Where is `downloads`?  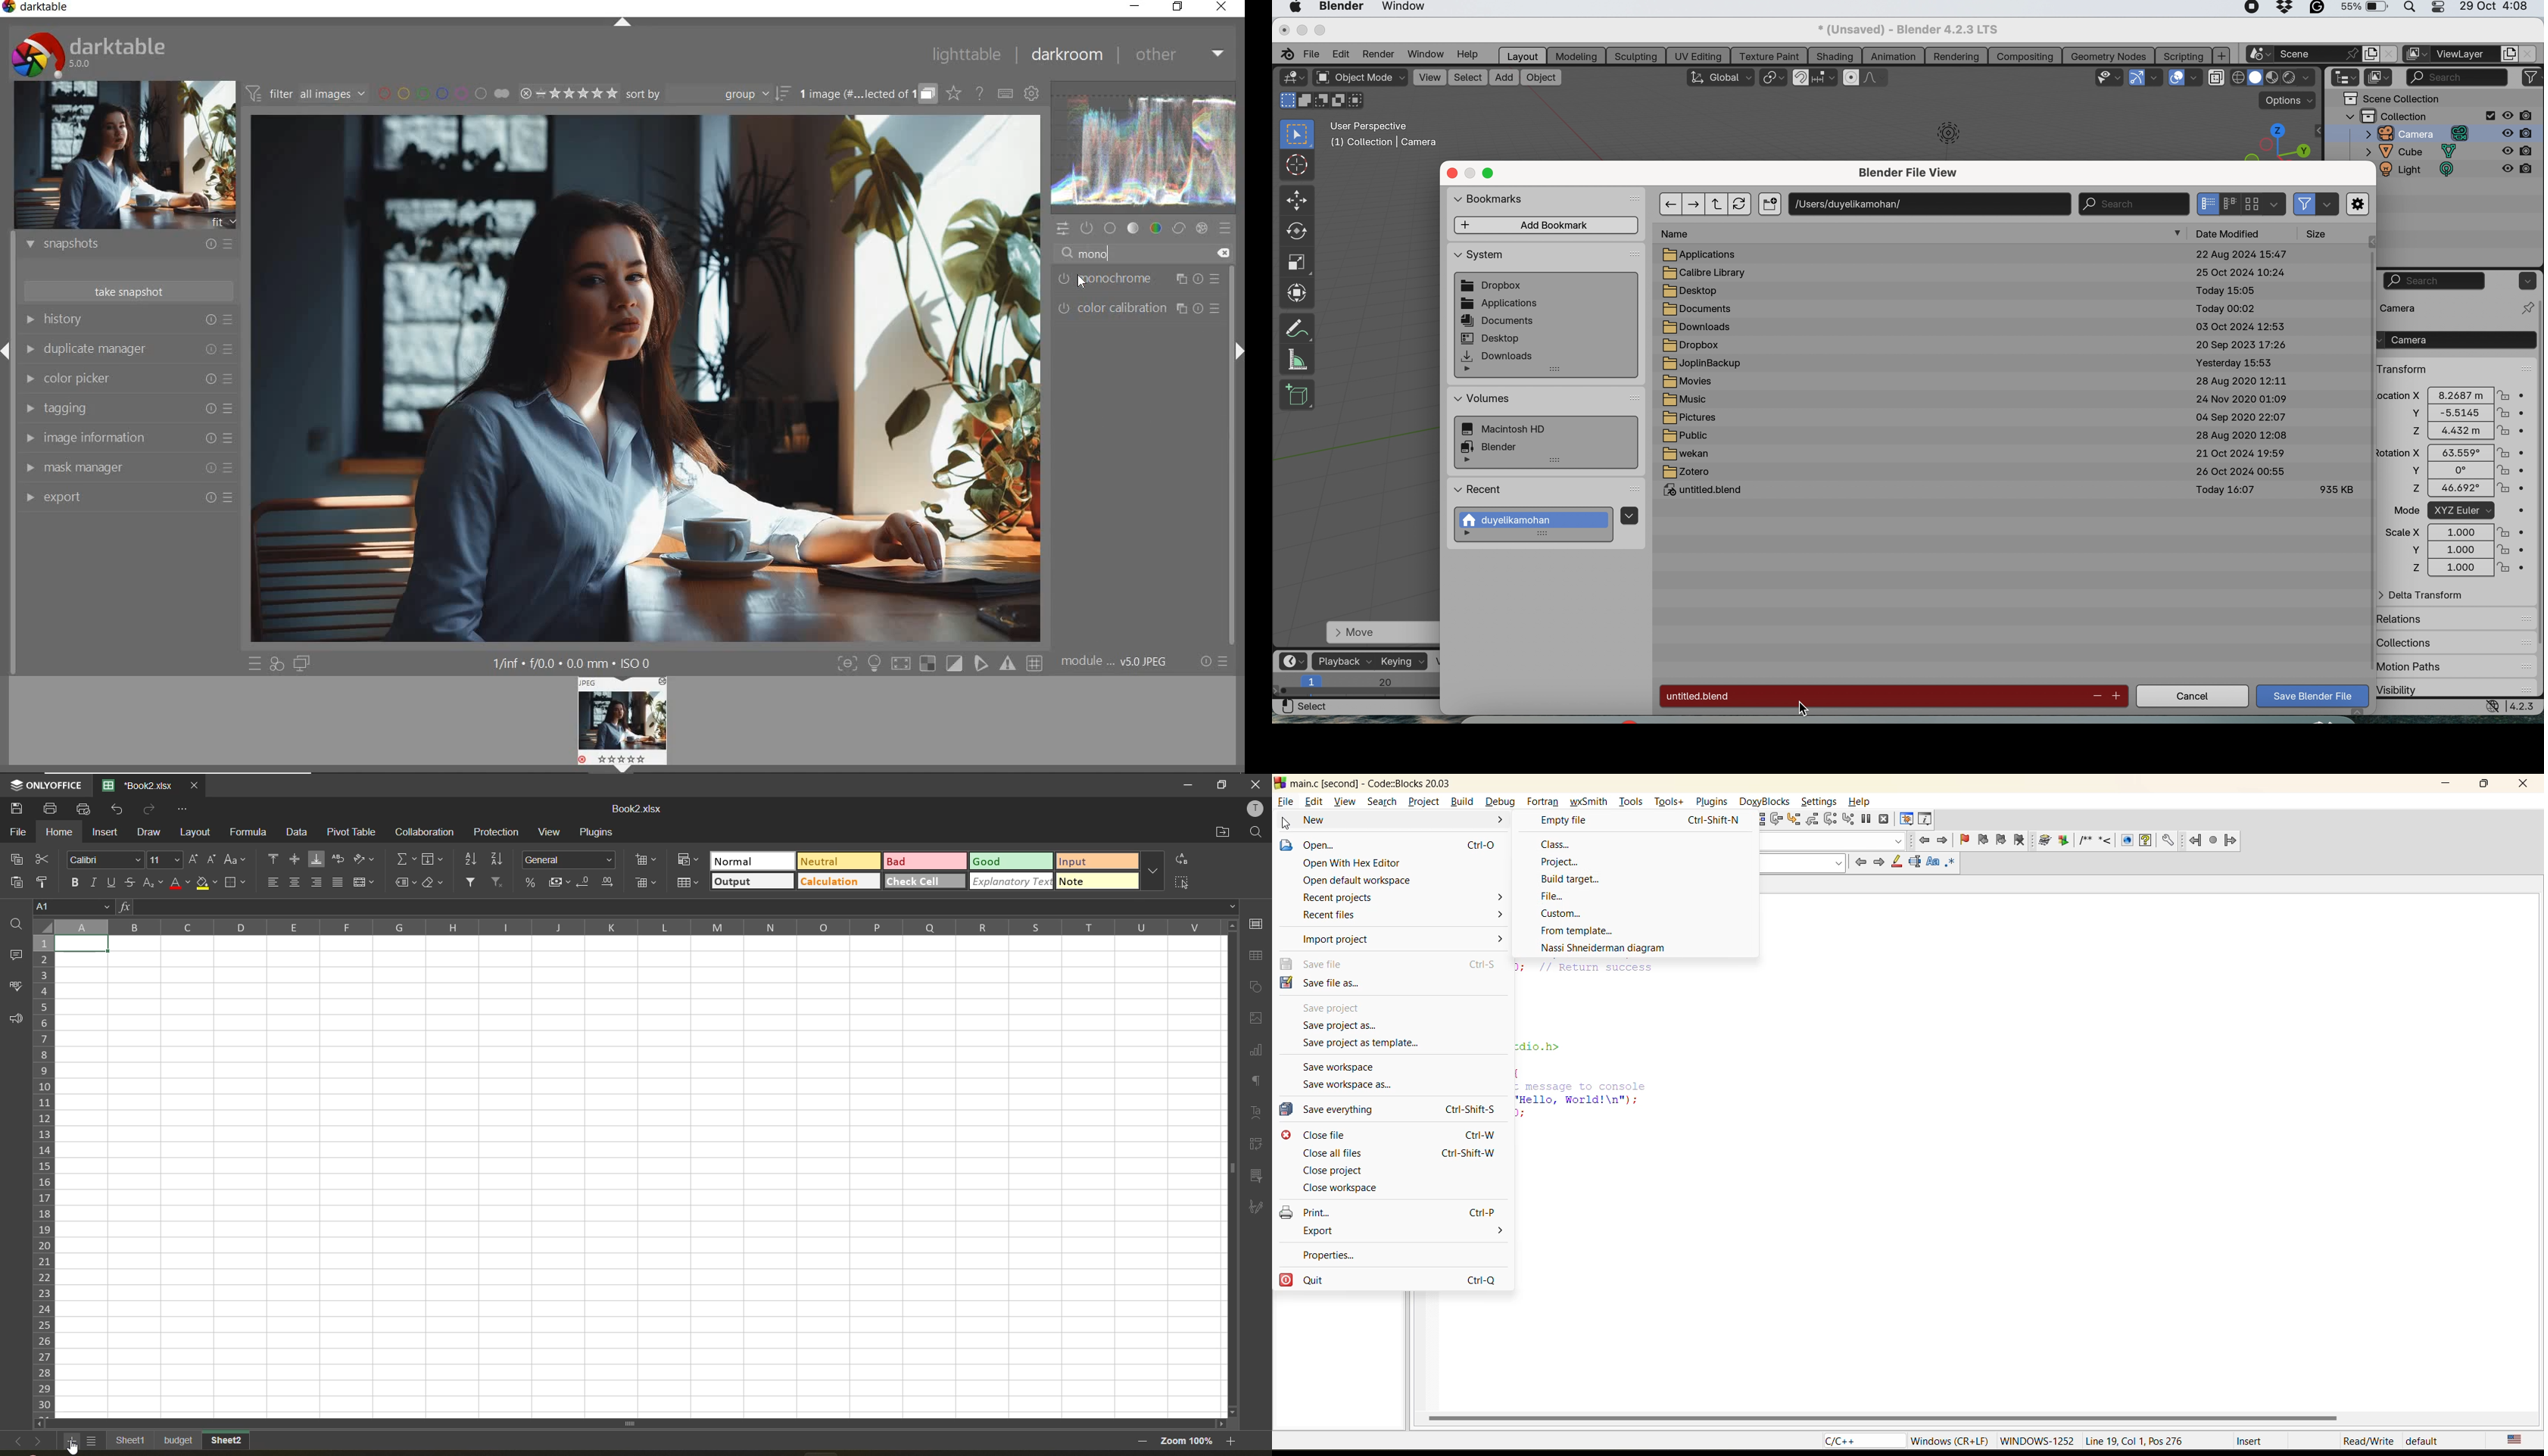
downloads is located at coordinates (1697, 327).